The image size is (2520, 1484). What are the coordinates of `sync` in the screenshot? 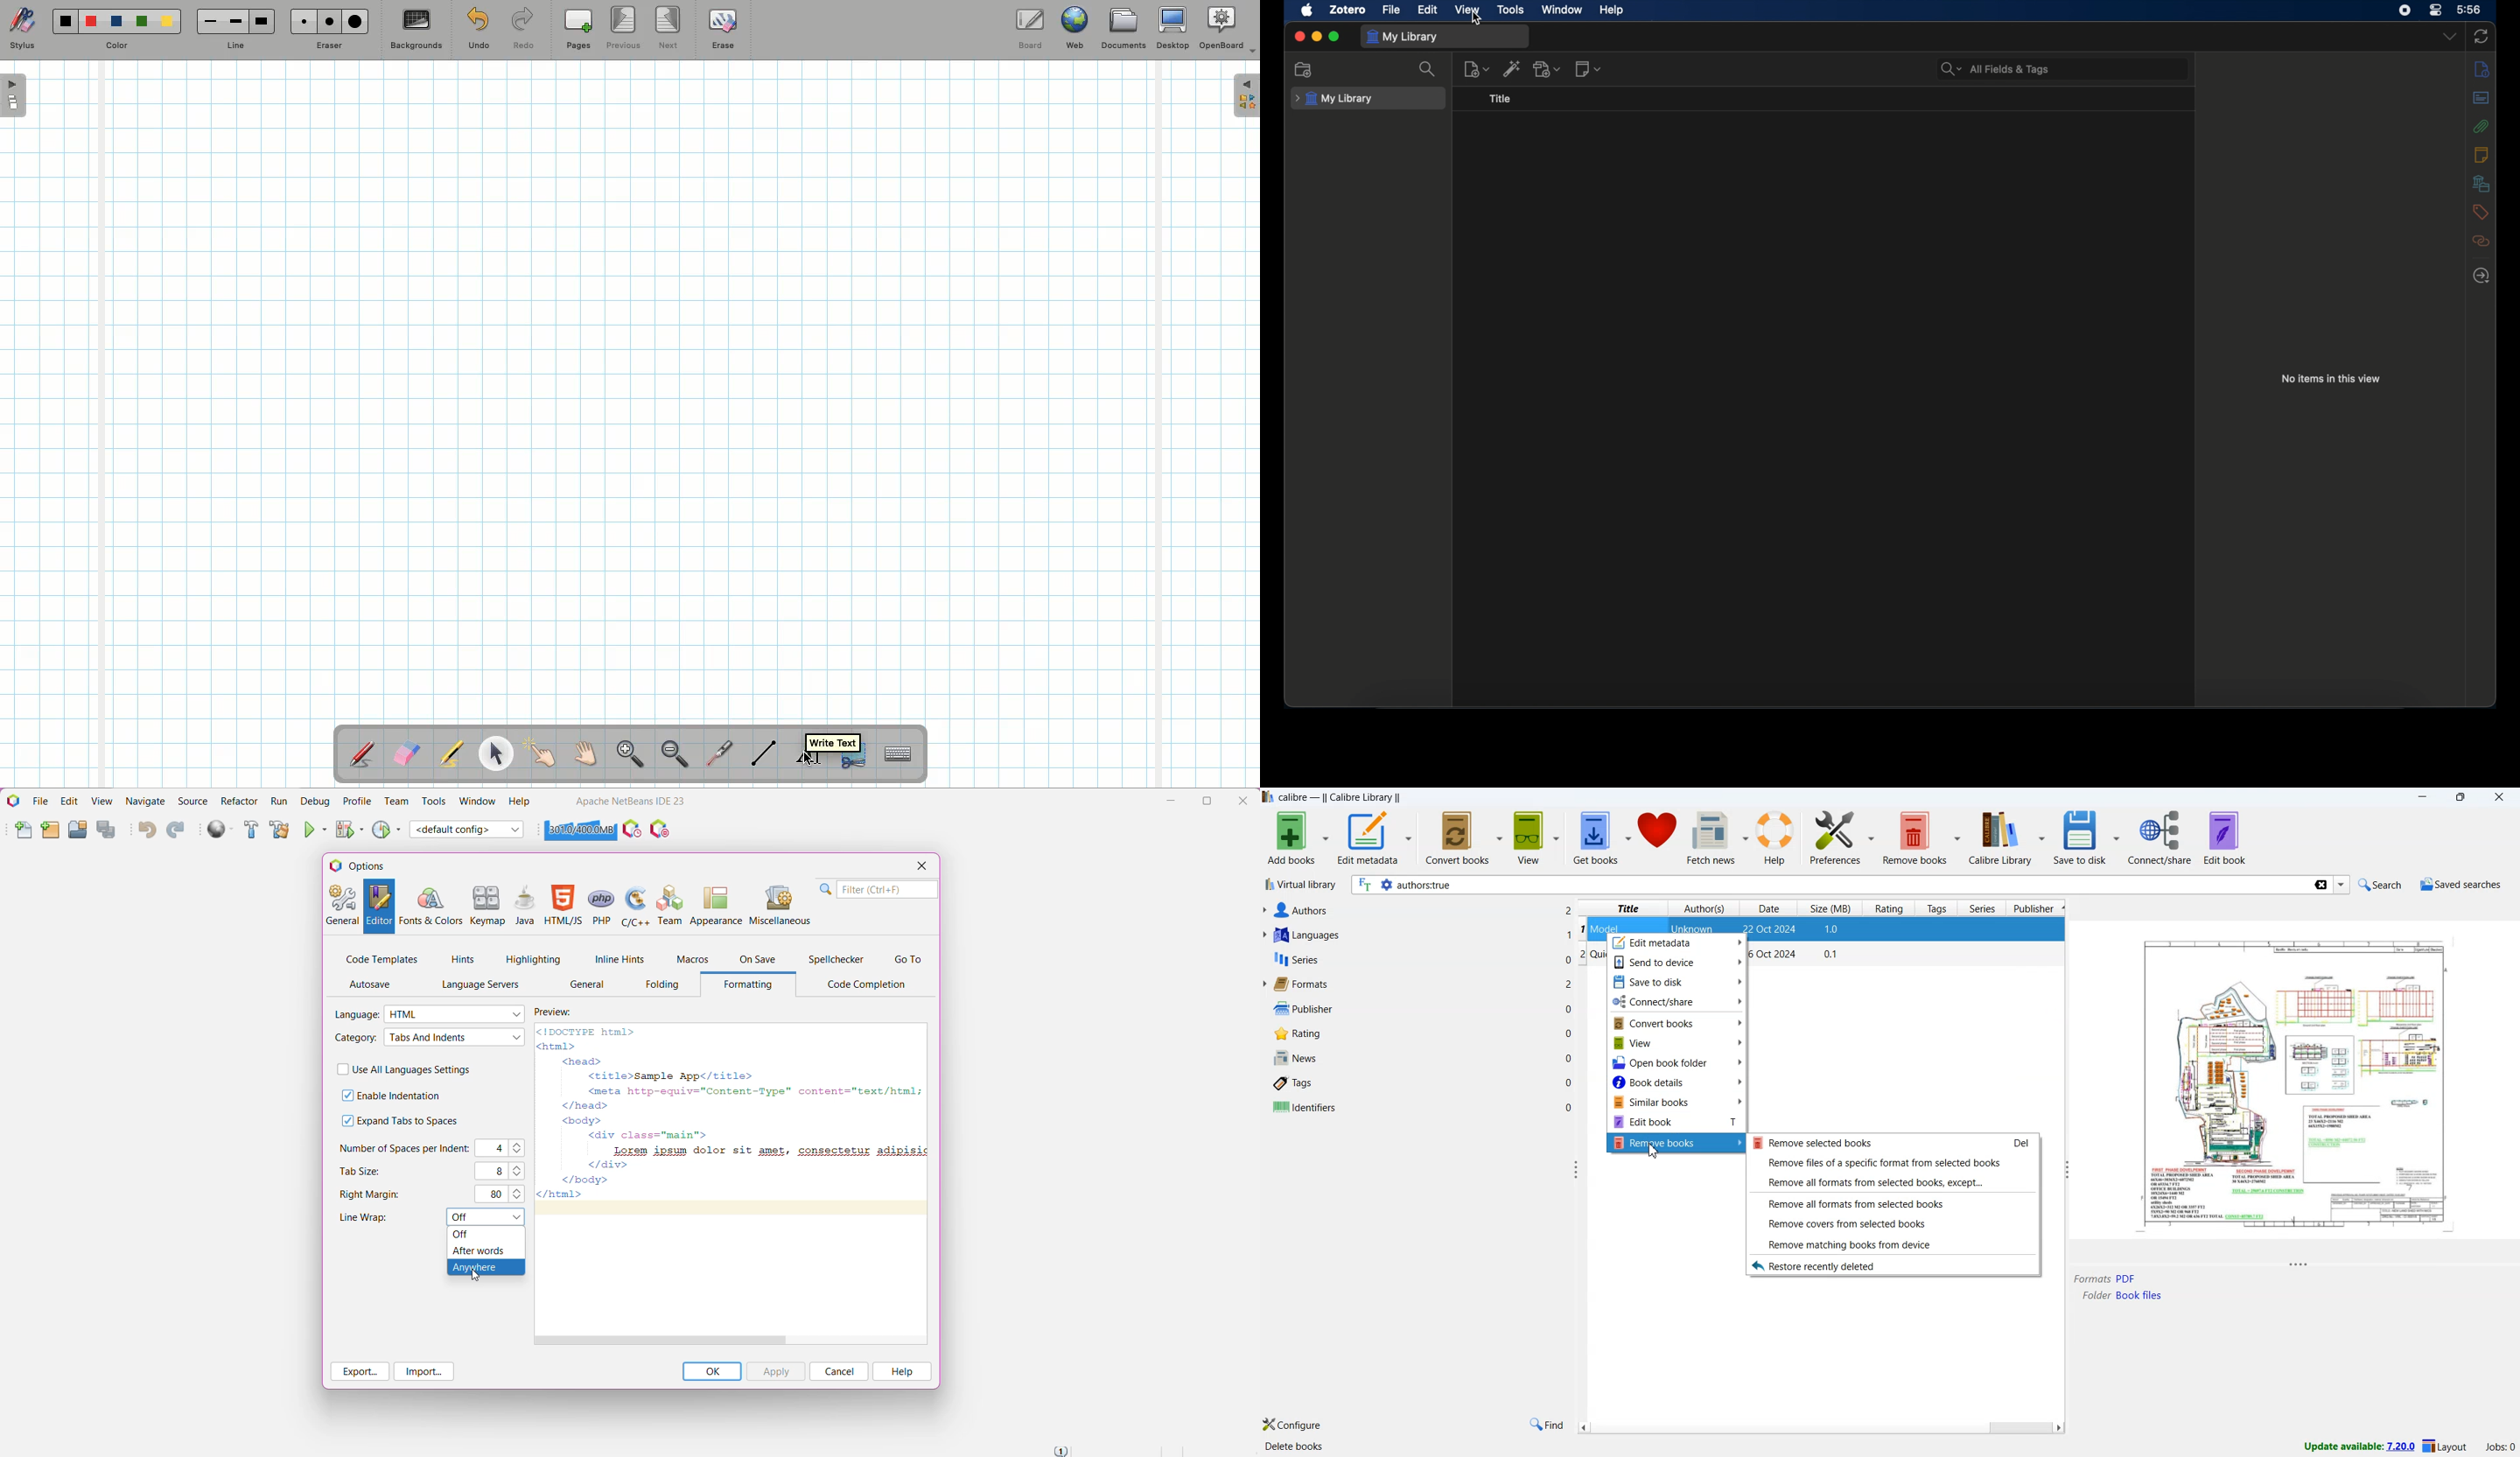 It's located at (2481, 37).